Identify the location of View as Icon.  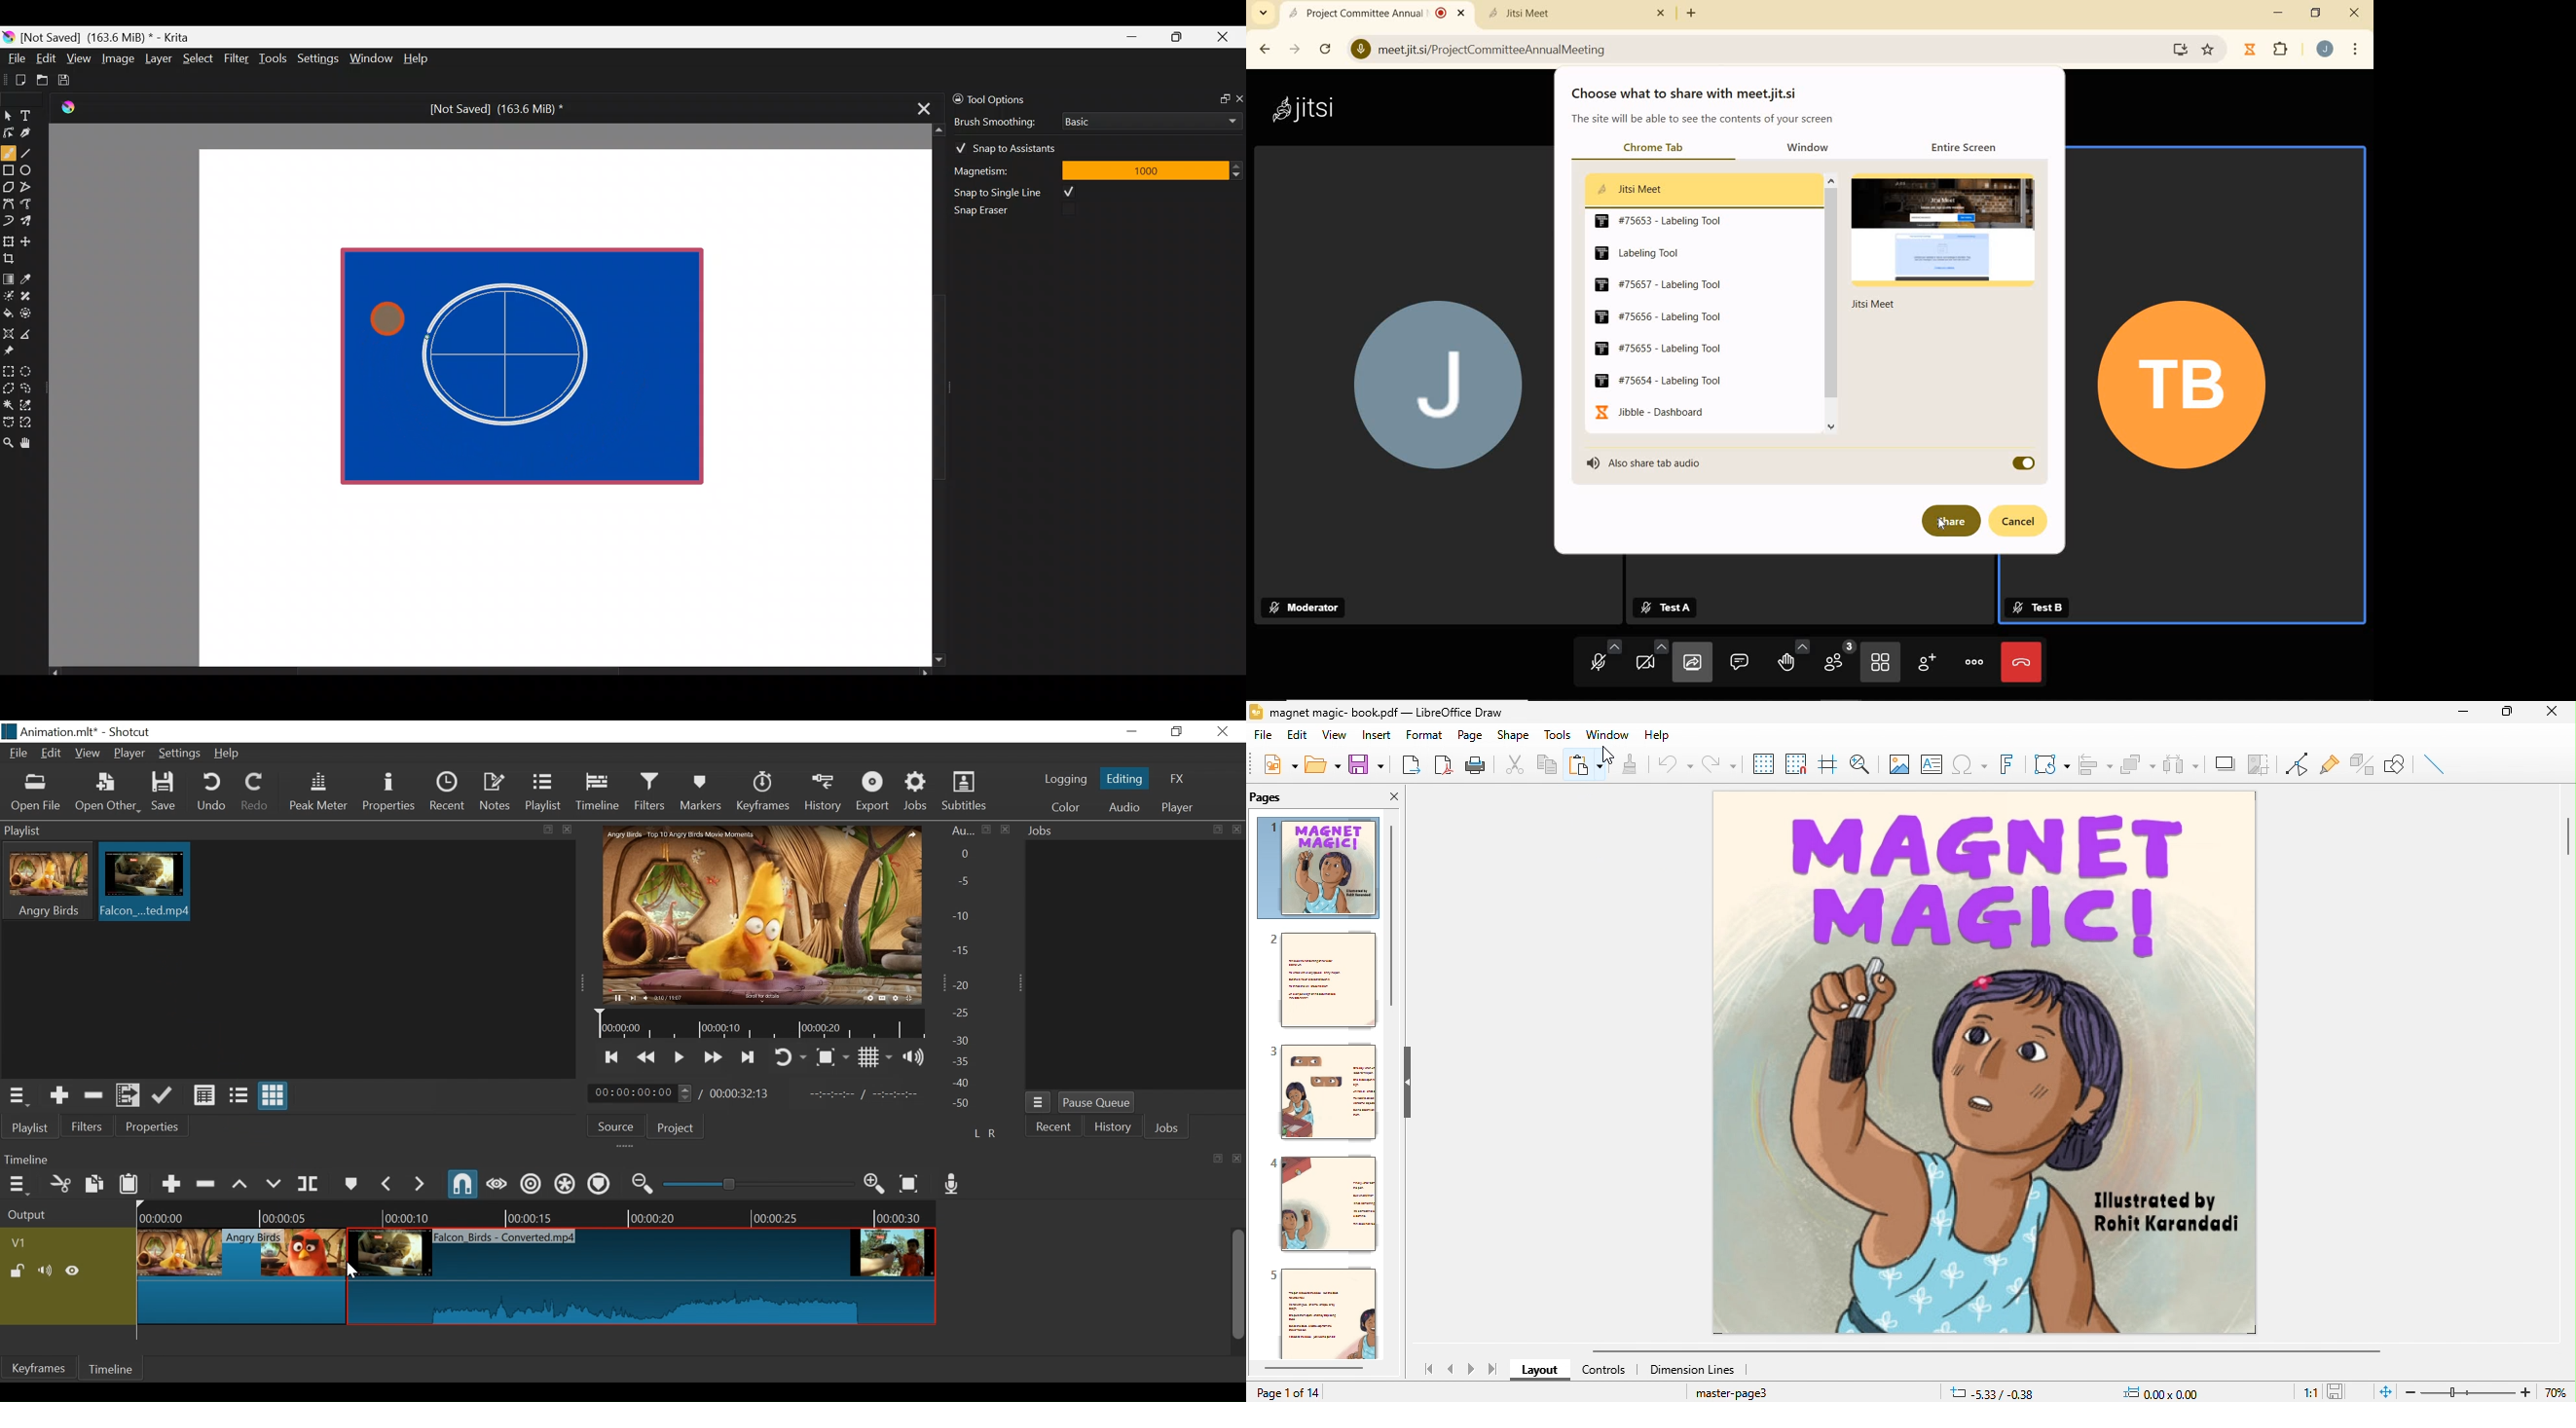
(274, 1096).